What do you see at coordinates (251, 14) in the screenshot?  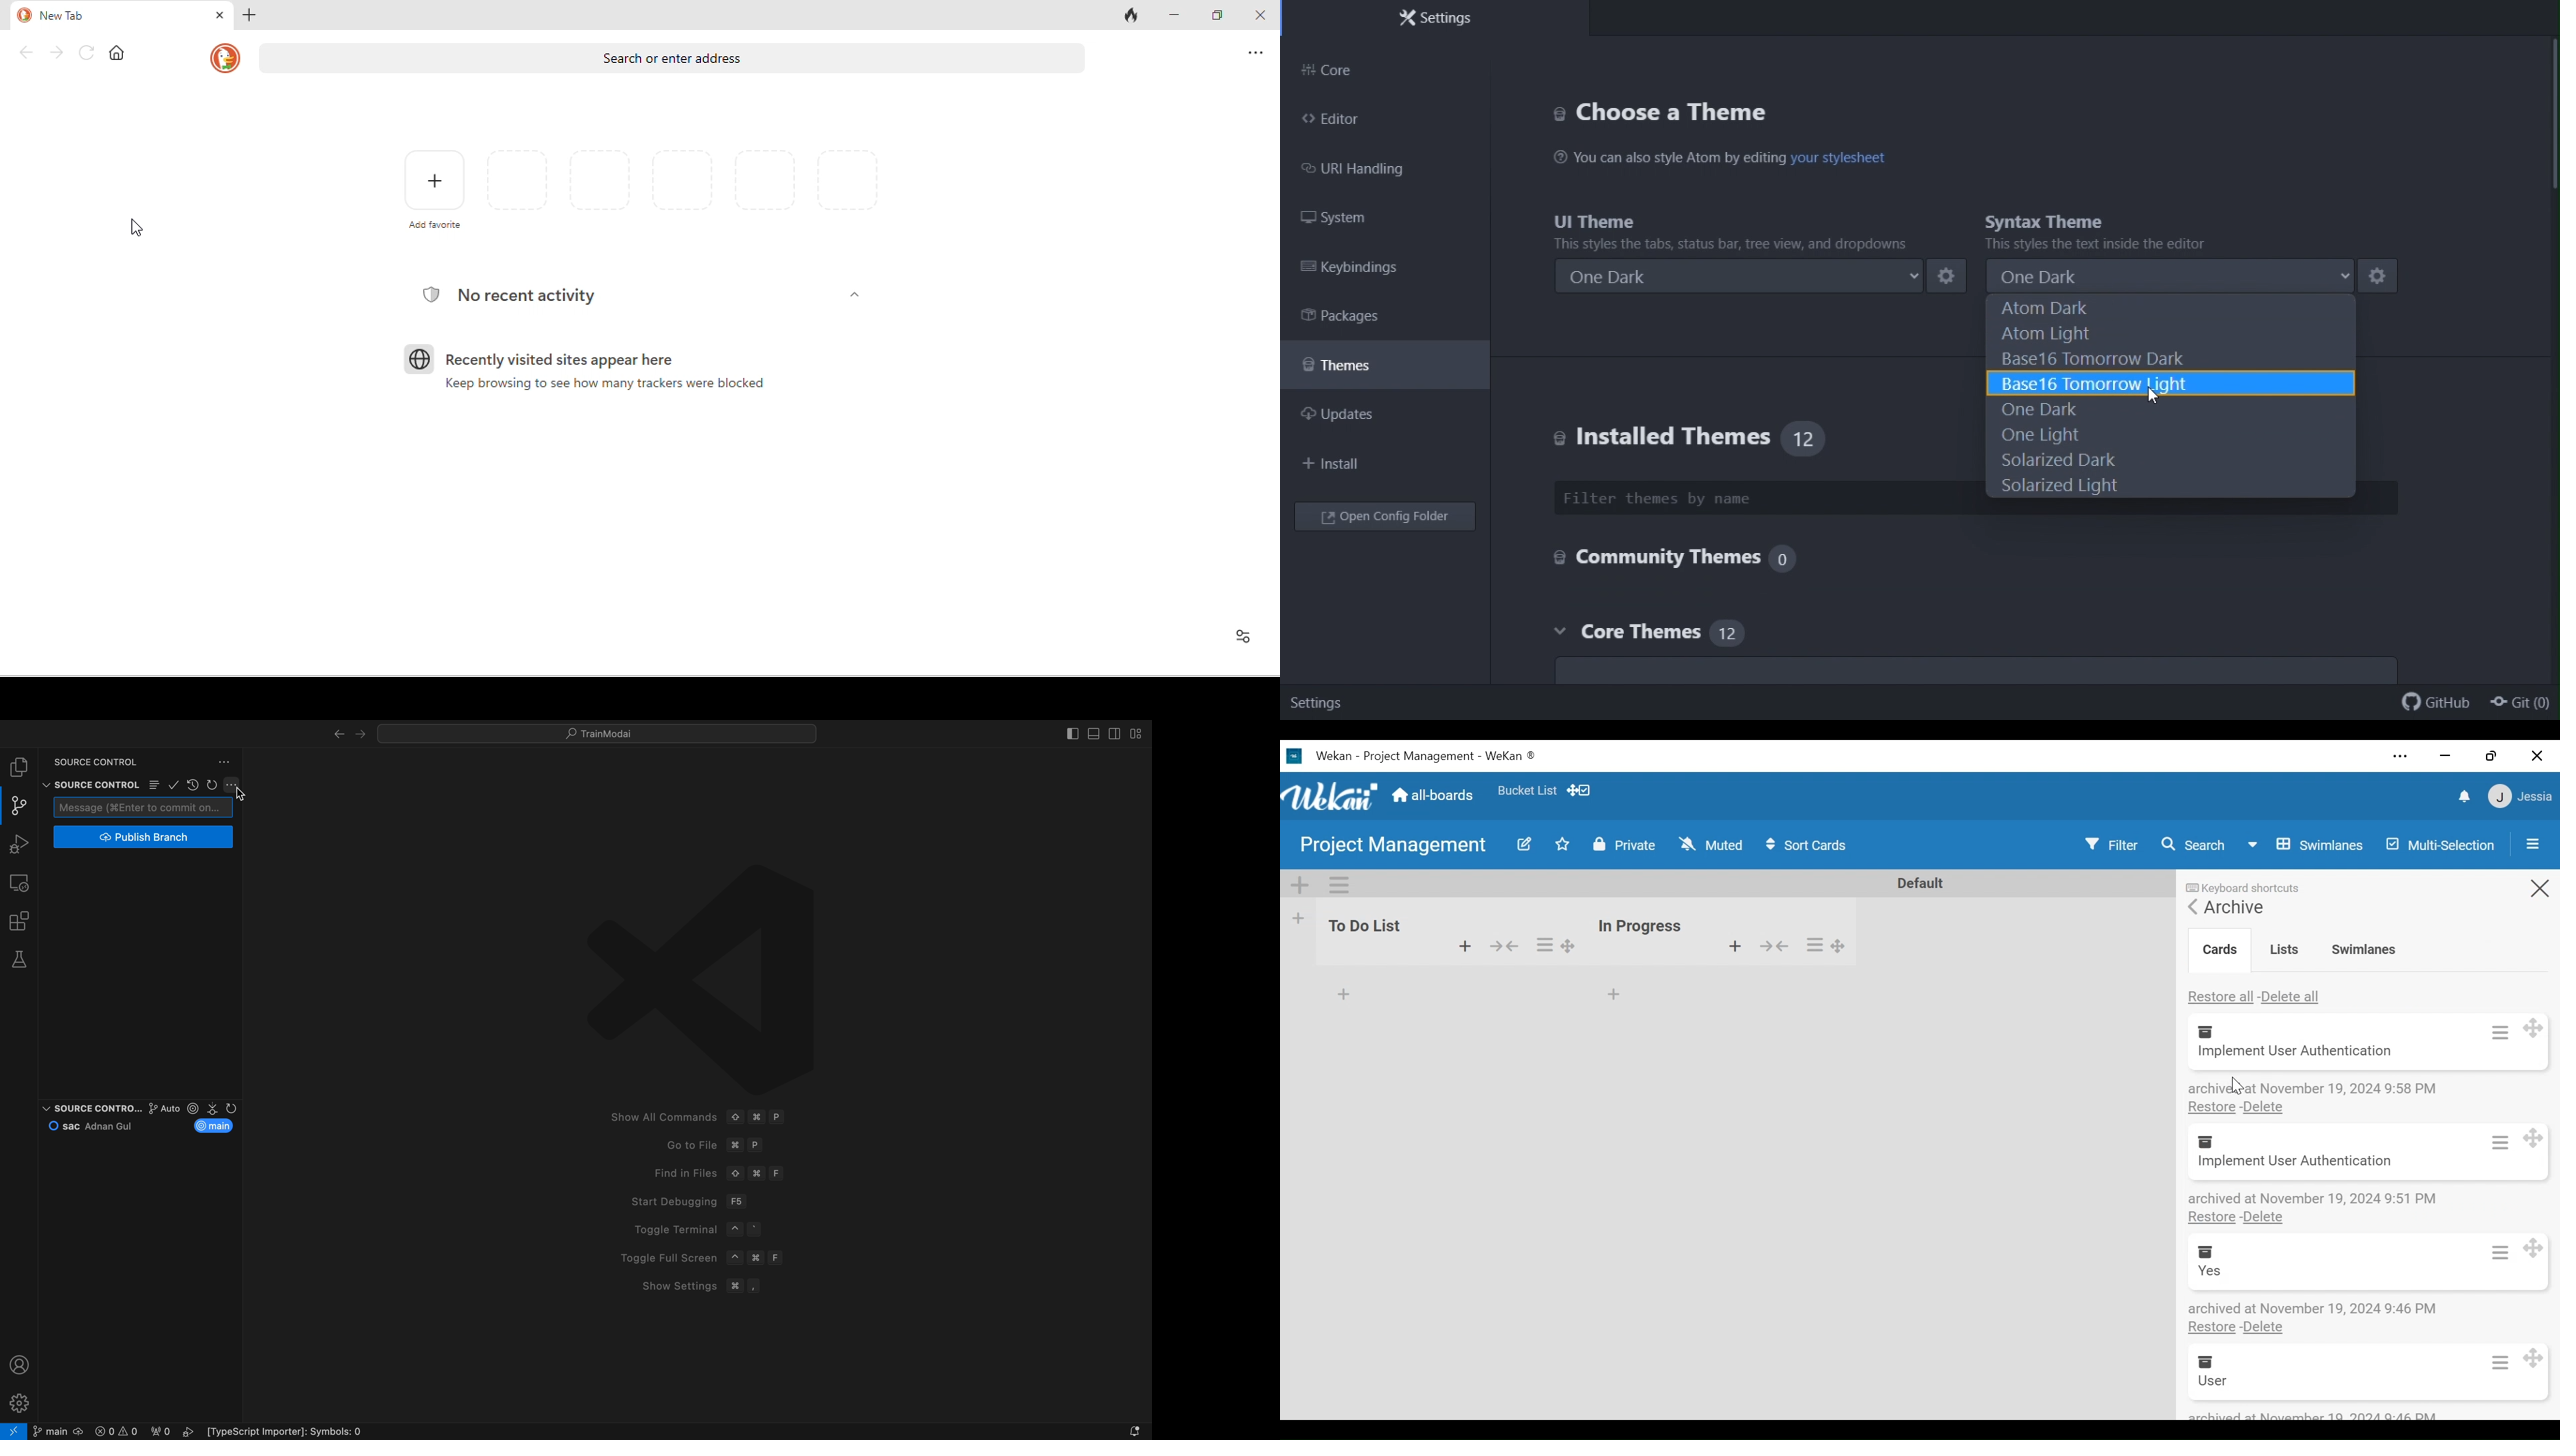 I see `add tab` at bounding box center [251, 14].